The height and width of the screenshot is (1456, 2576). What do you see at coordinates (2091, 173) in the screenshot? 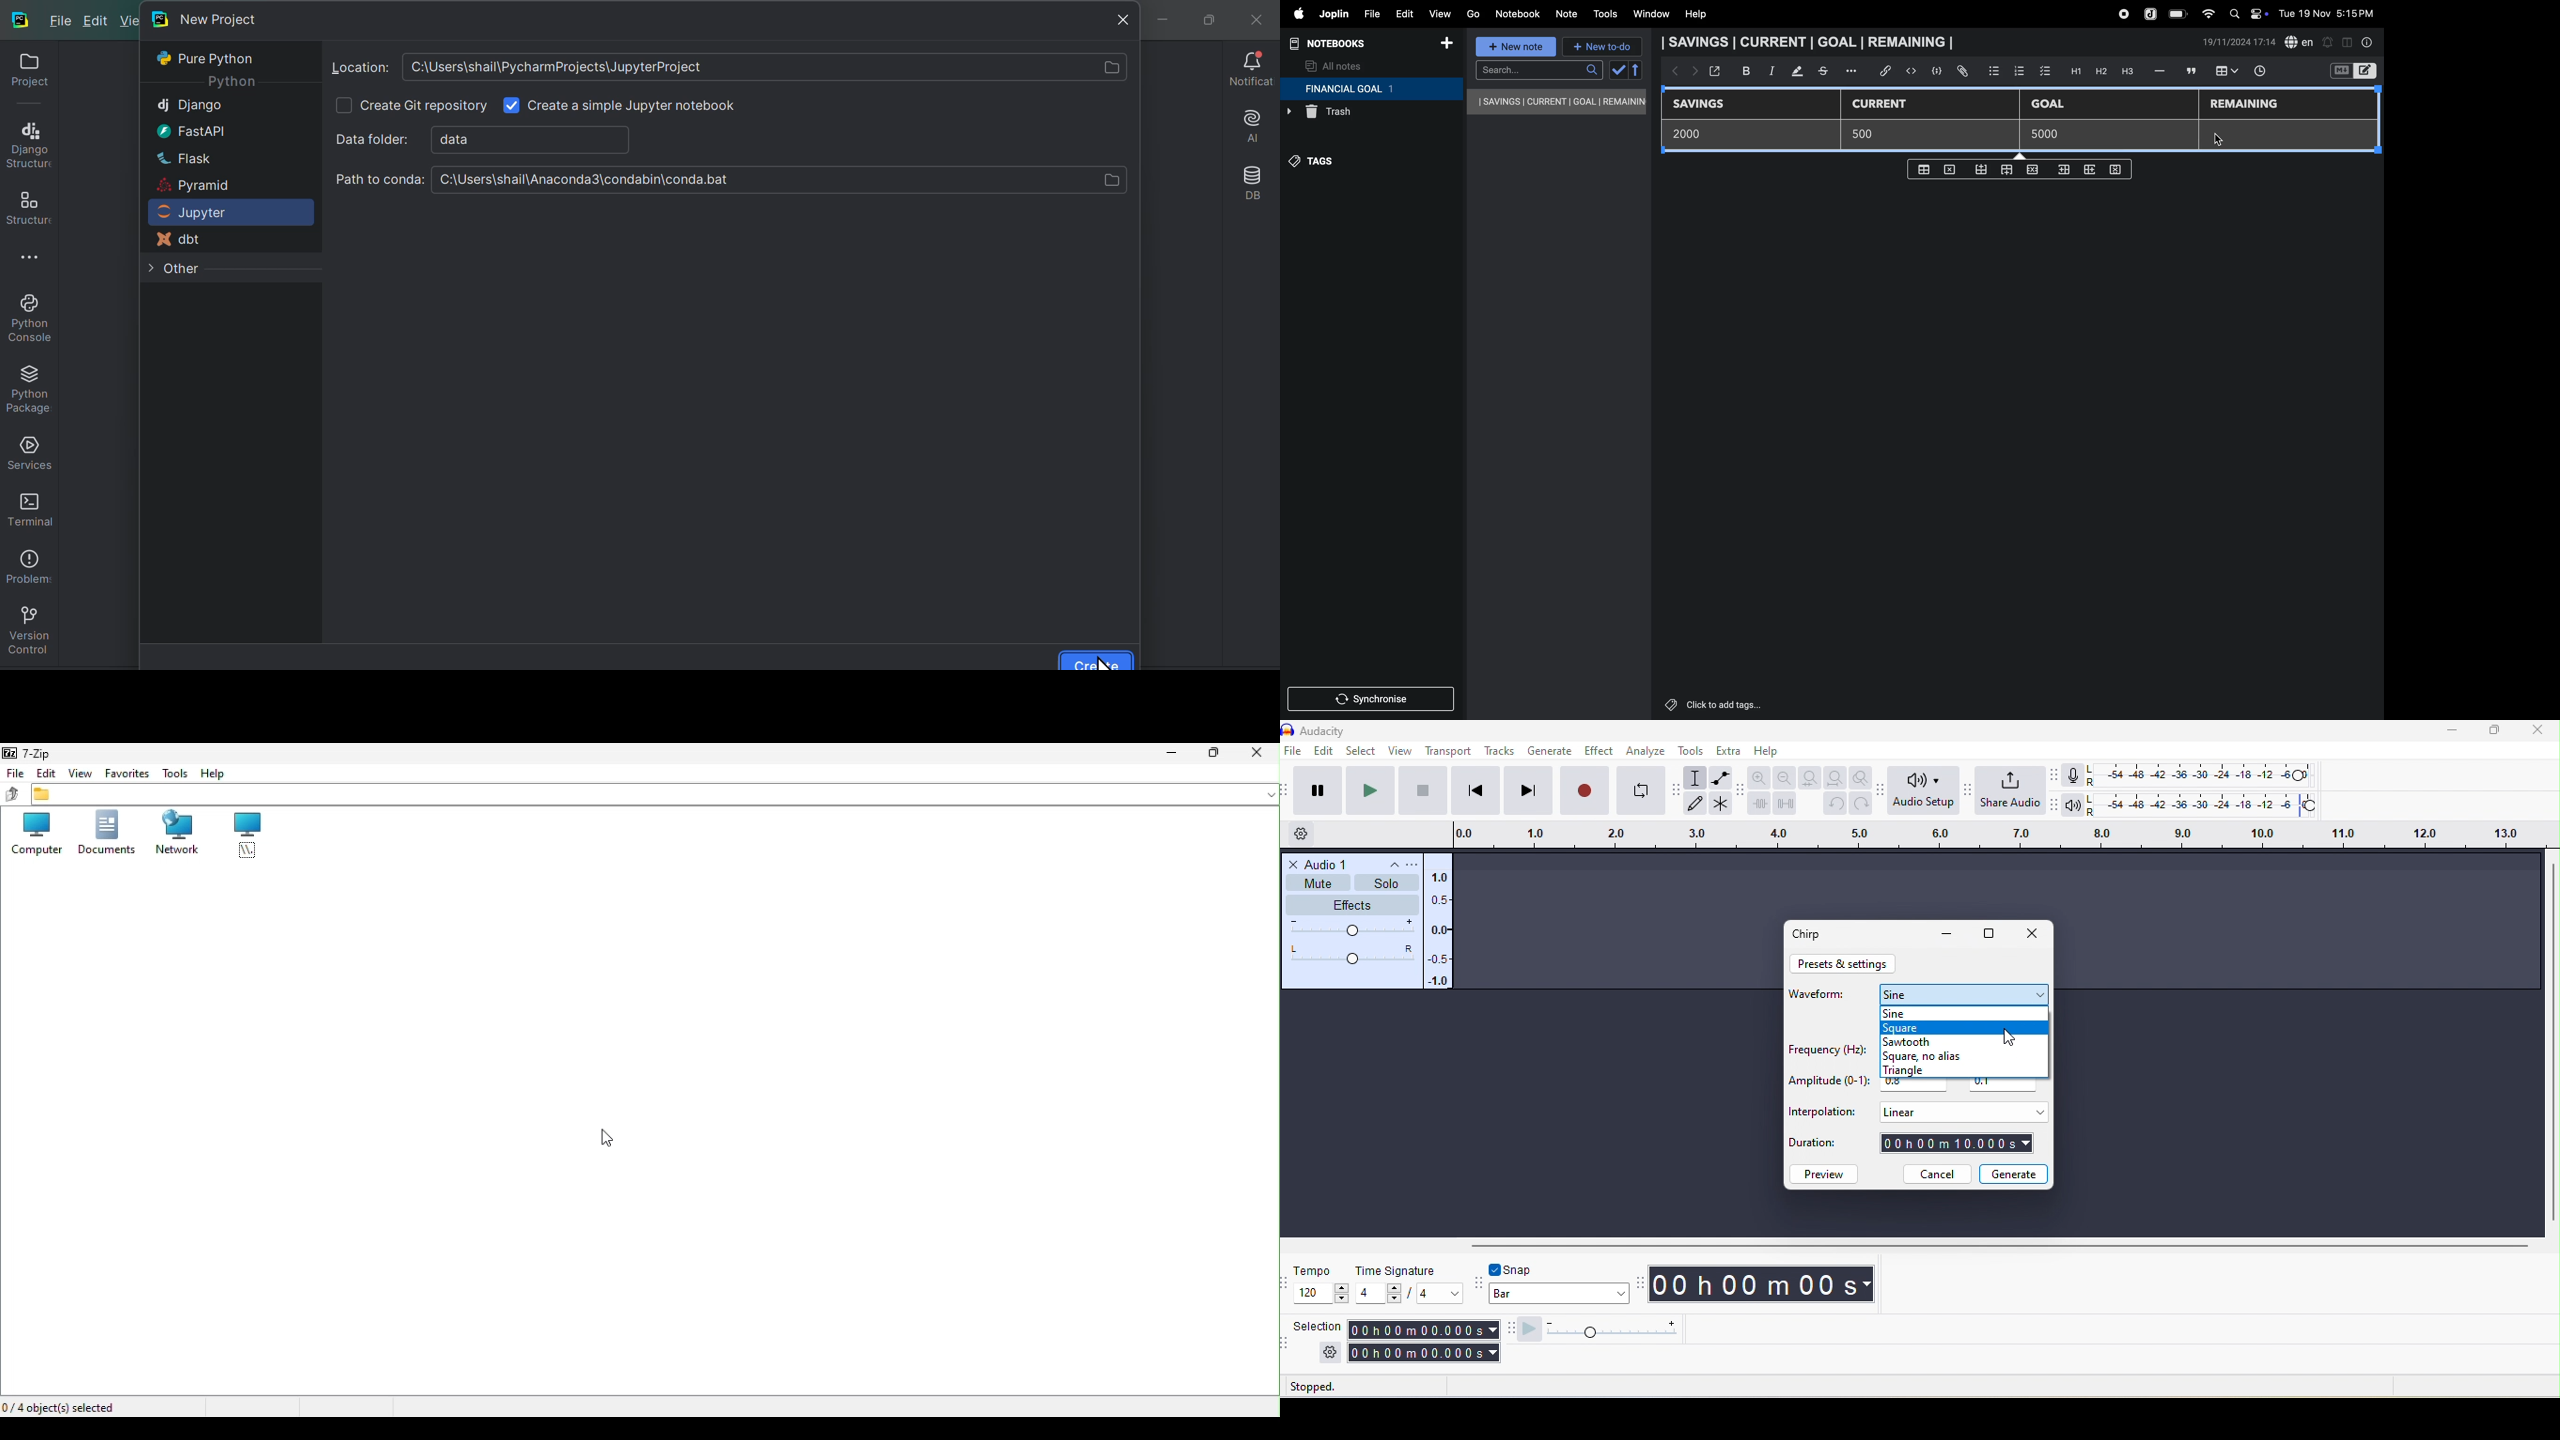
I see `add rows` at bounding box center [2091, 173].